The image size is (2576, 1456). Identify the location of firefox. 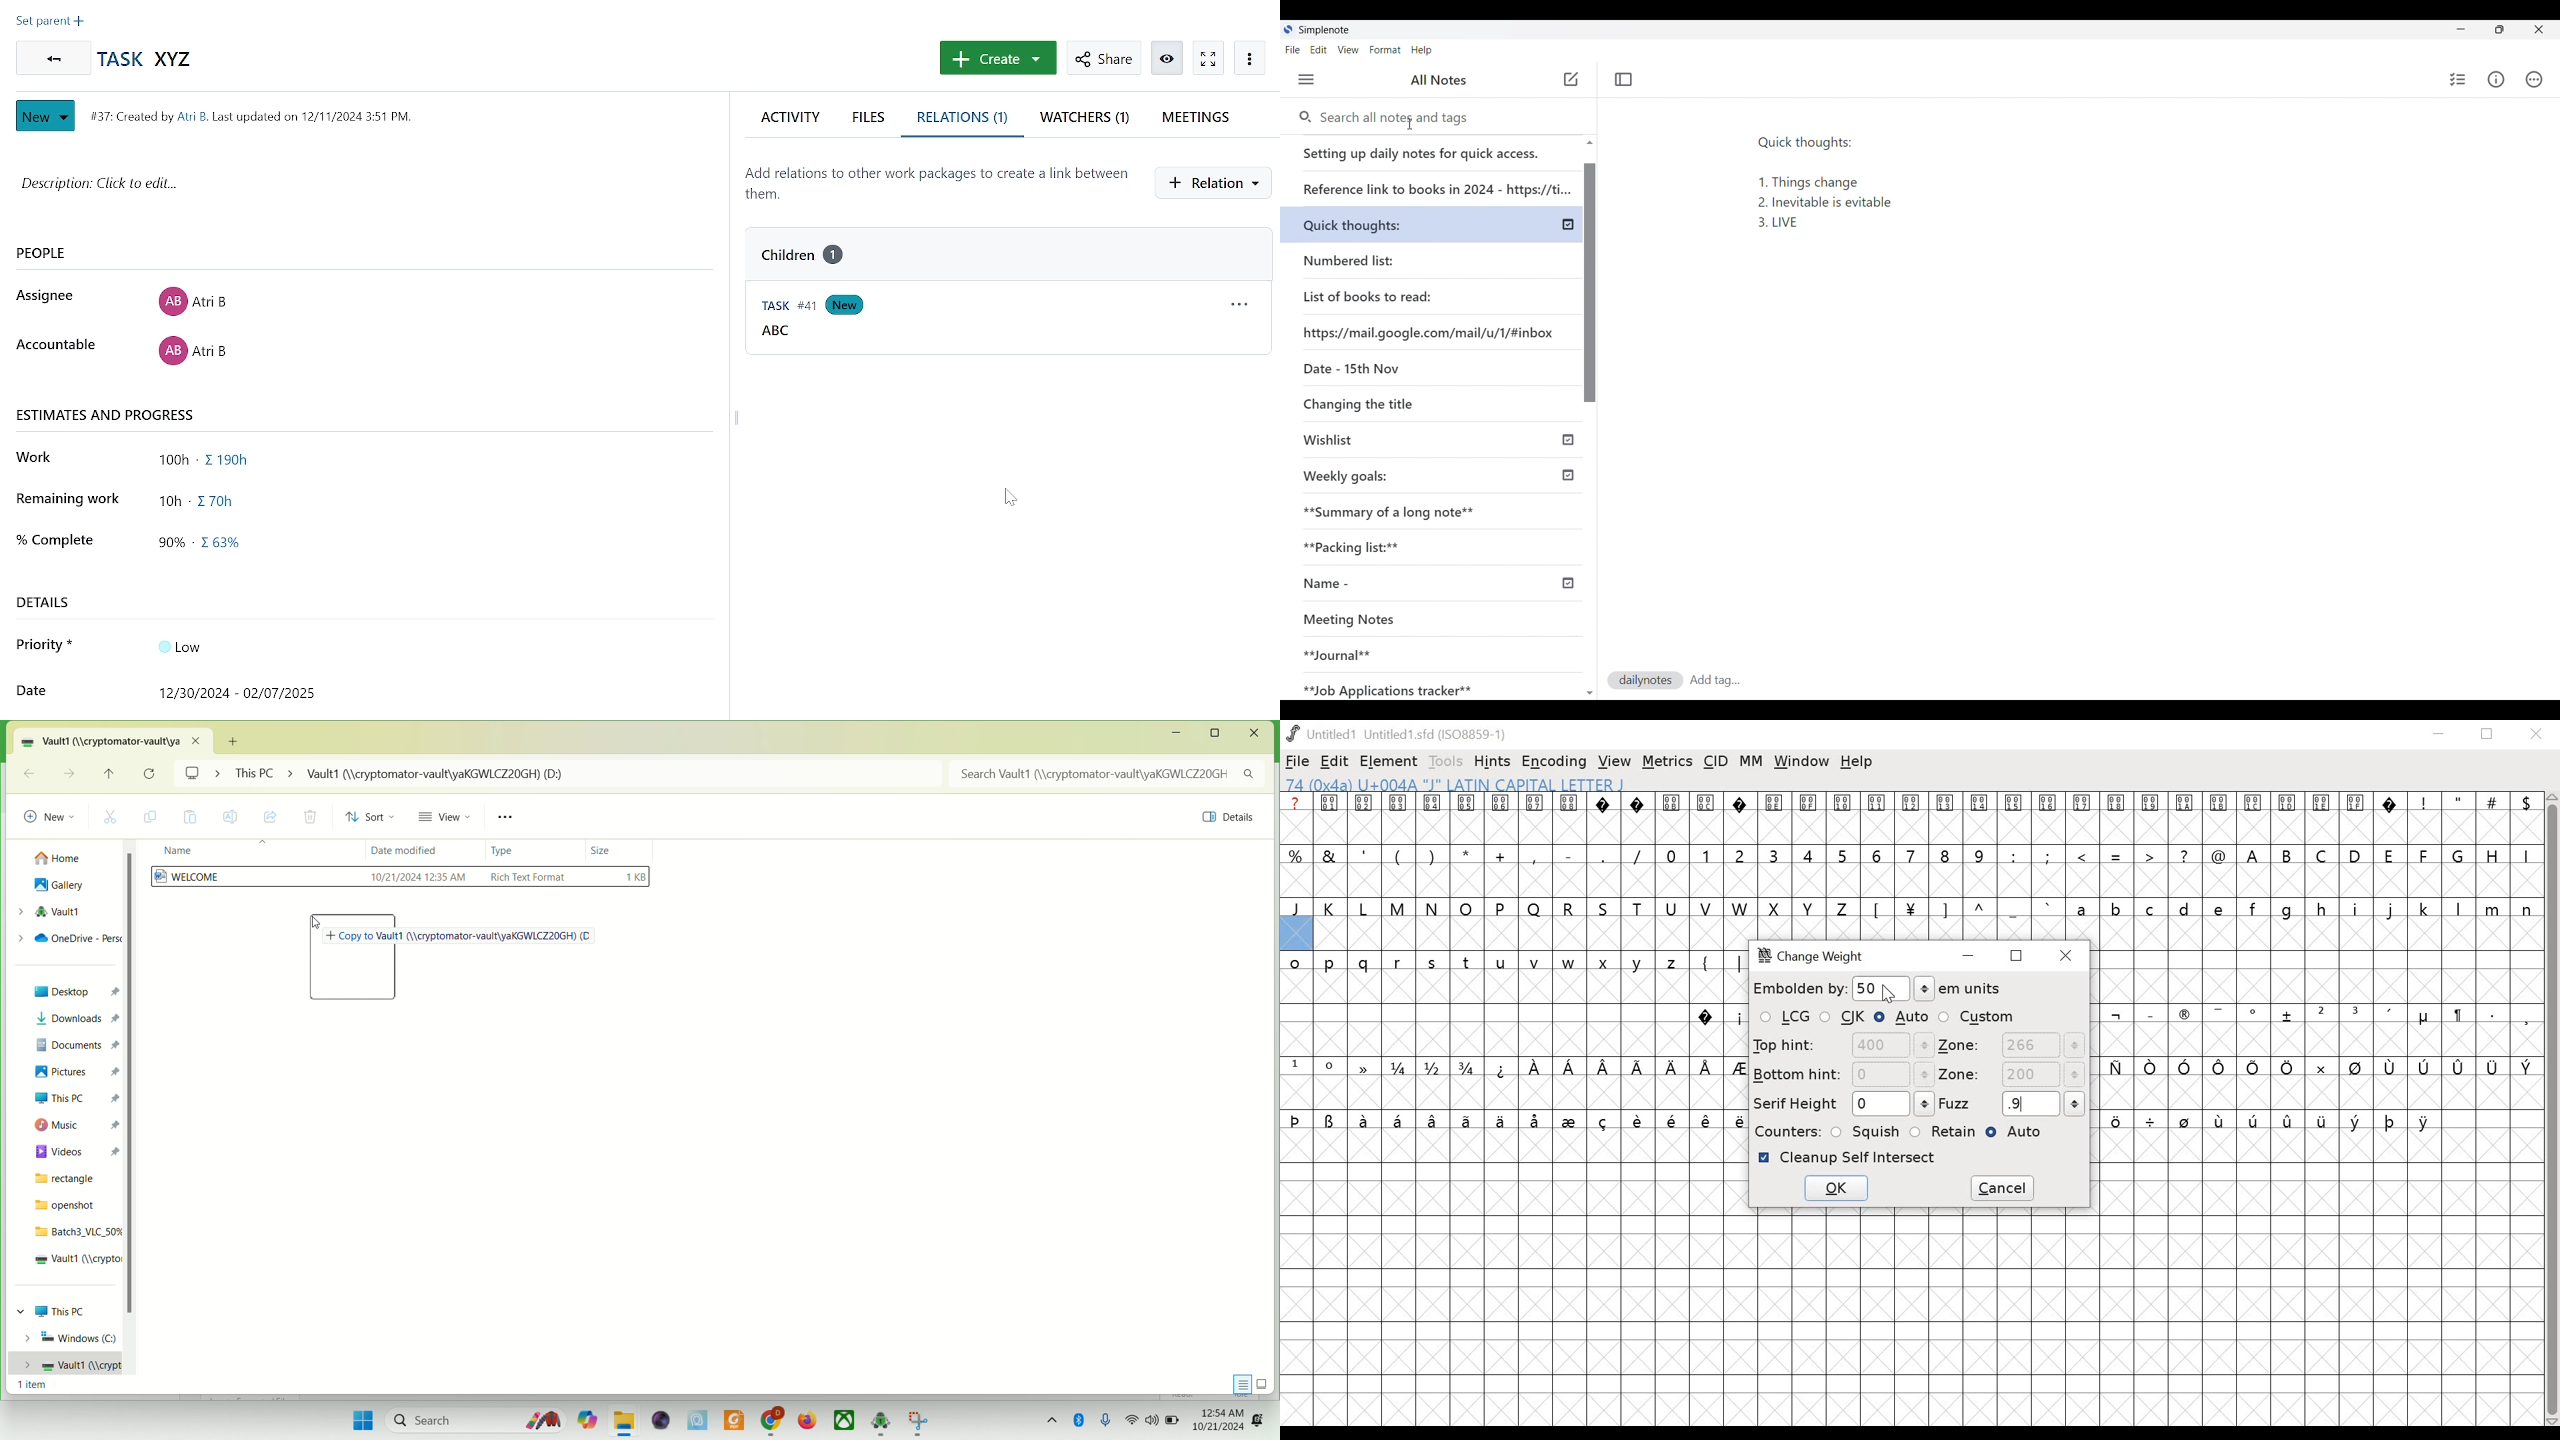
(807, 1420).